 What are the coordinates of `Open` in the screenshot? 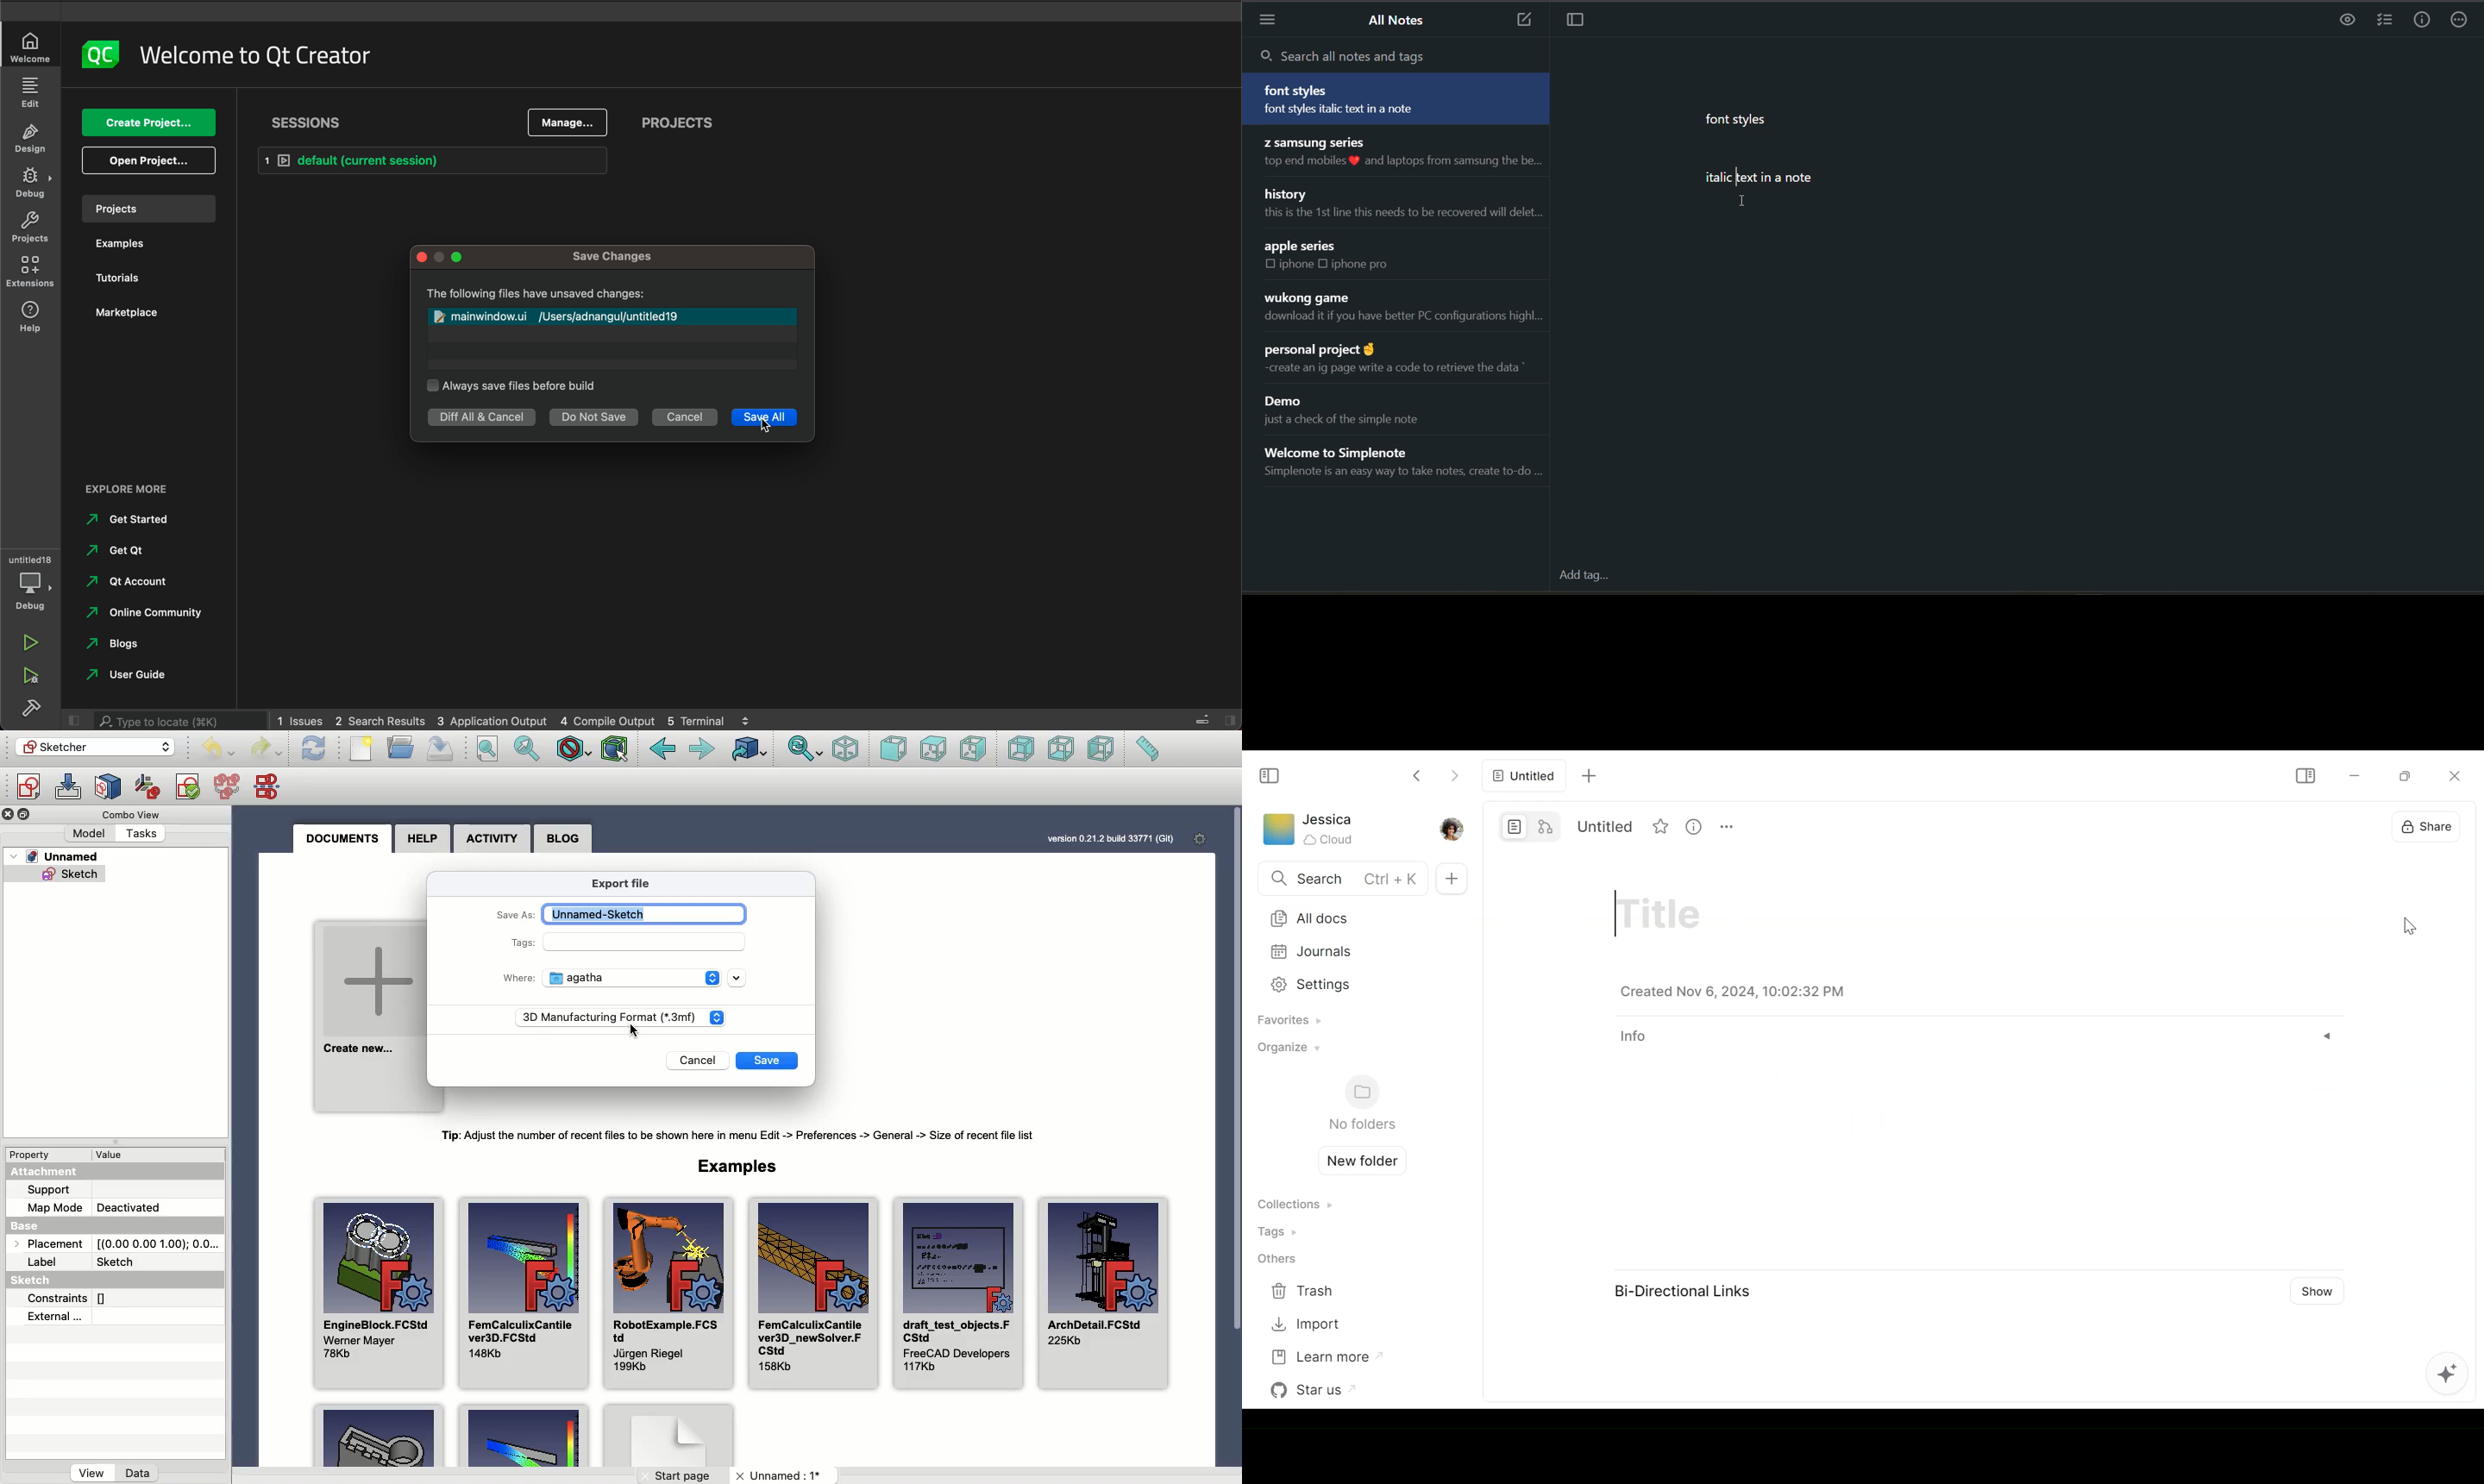 It's located at (402, 746).